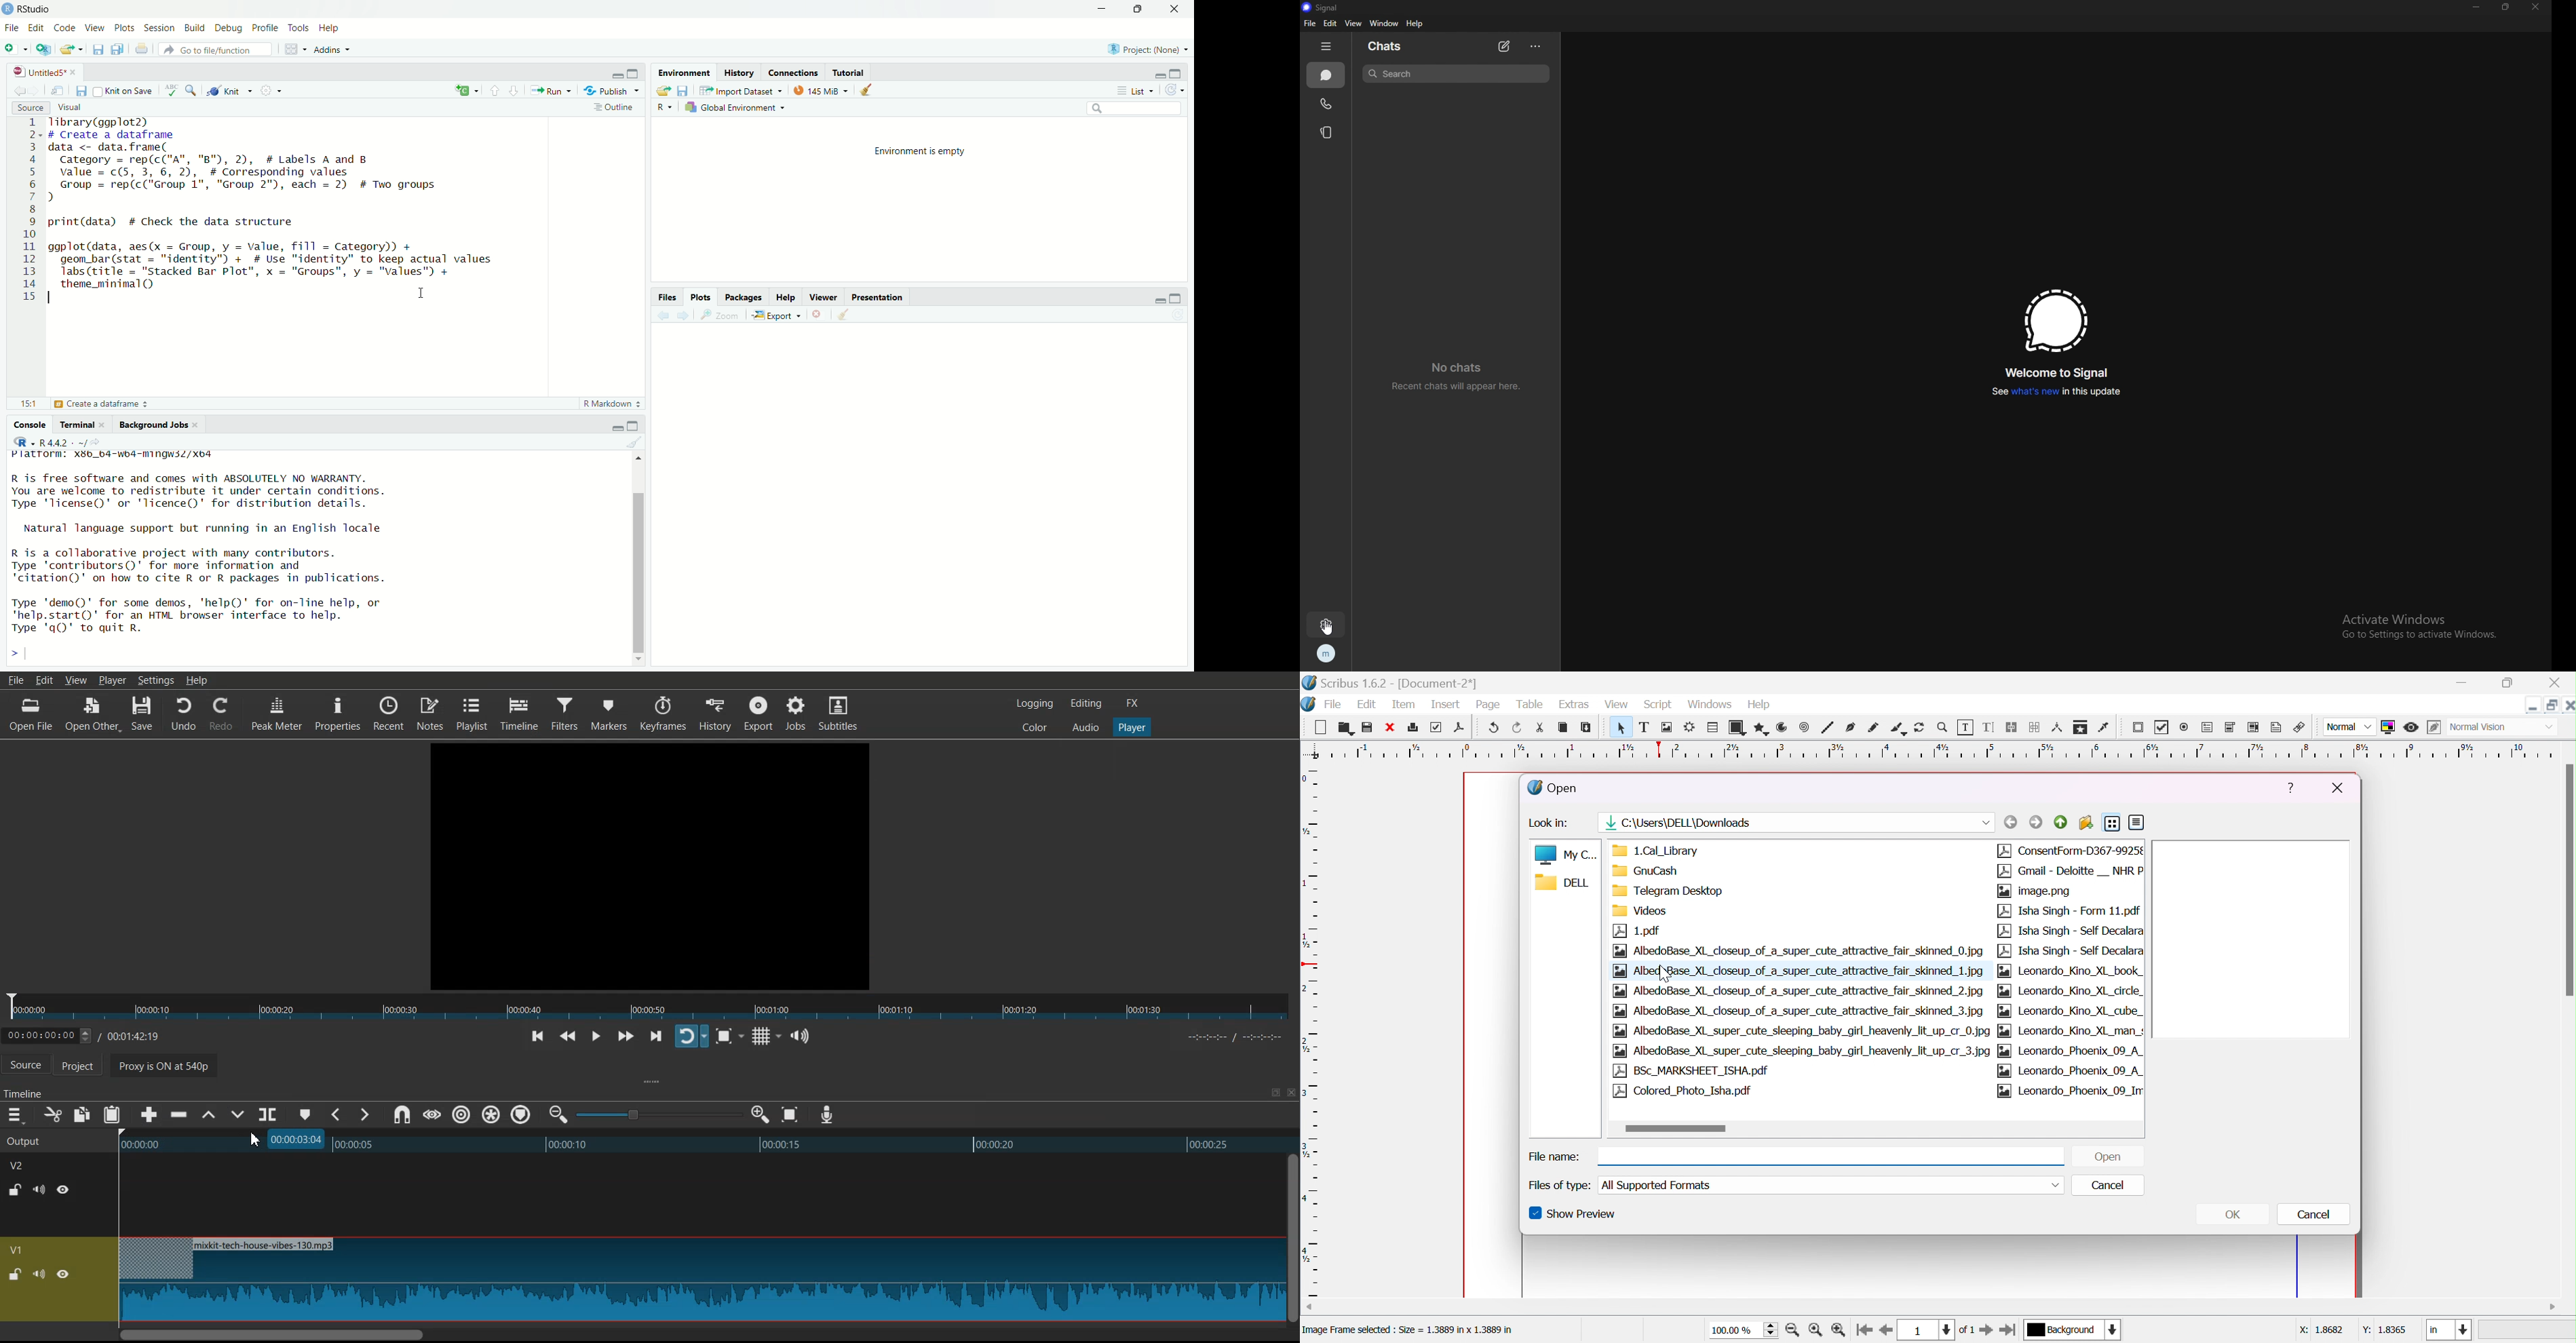 Image resolution: width=2576 pixels, height=1344 pixels. What do you see at coordinates (702, 297) in the screenshot?
I see `Plots` at bounding box center [702, 297].